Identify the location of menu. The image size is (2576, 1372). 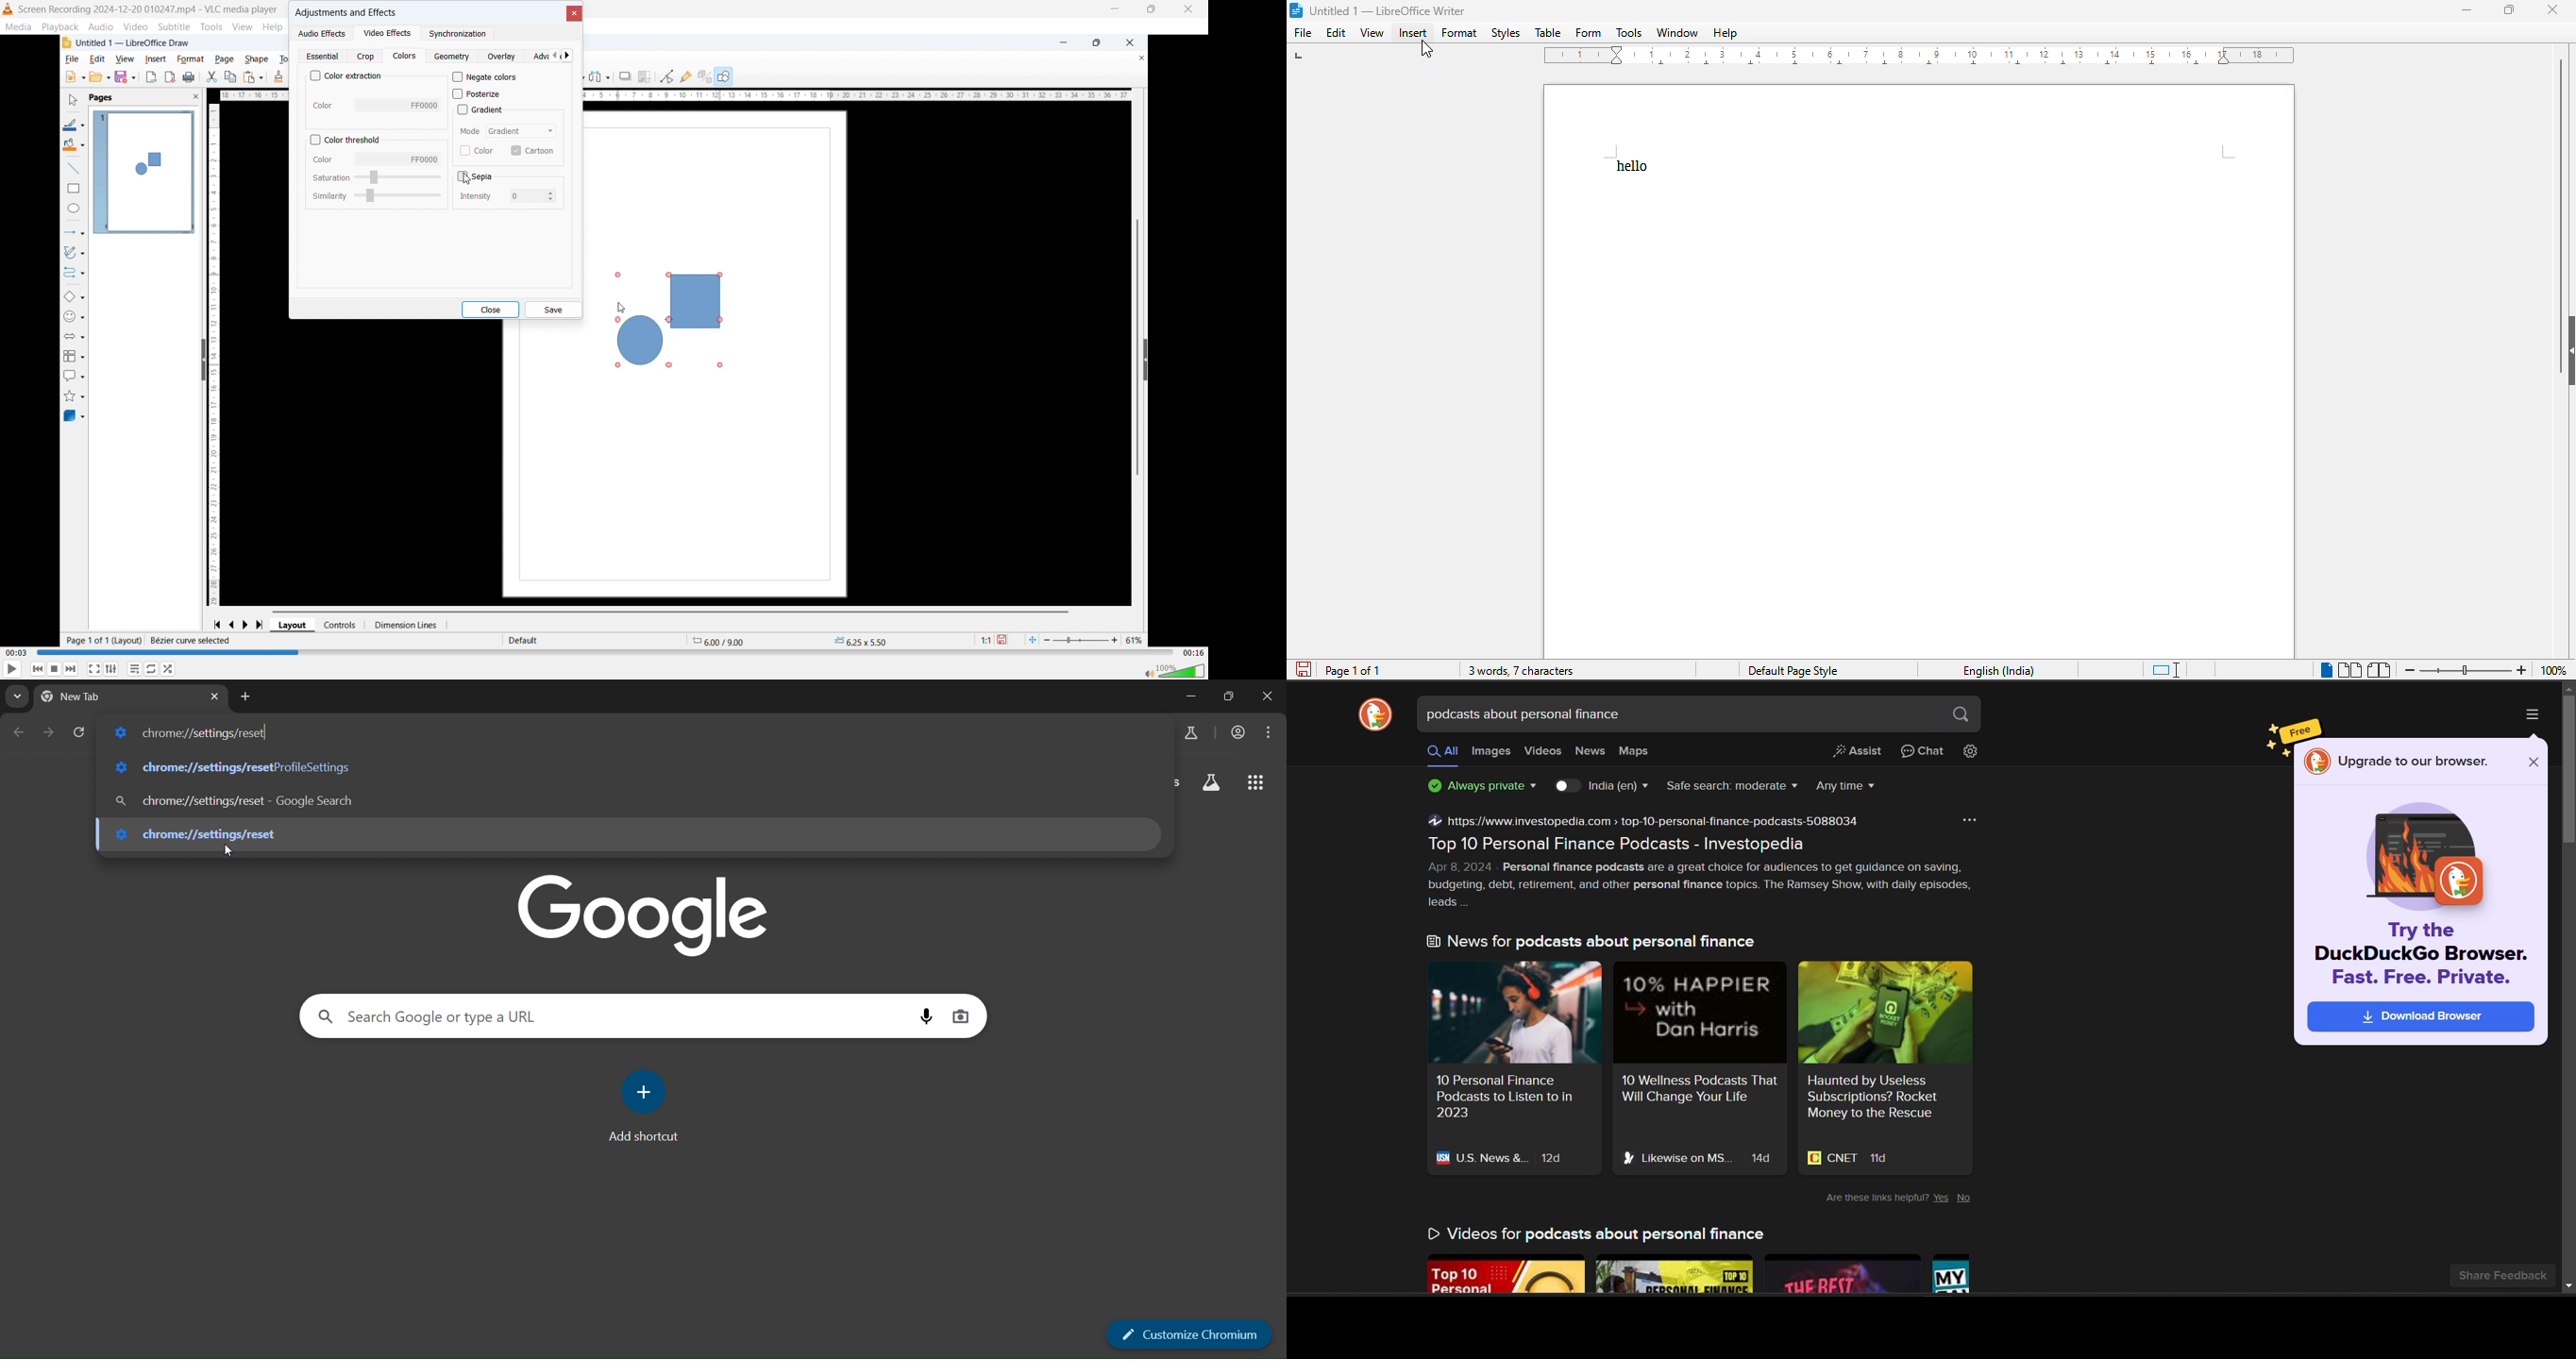
(1271, 732).